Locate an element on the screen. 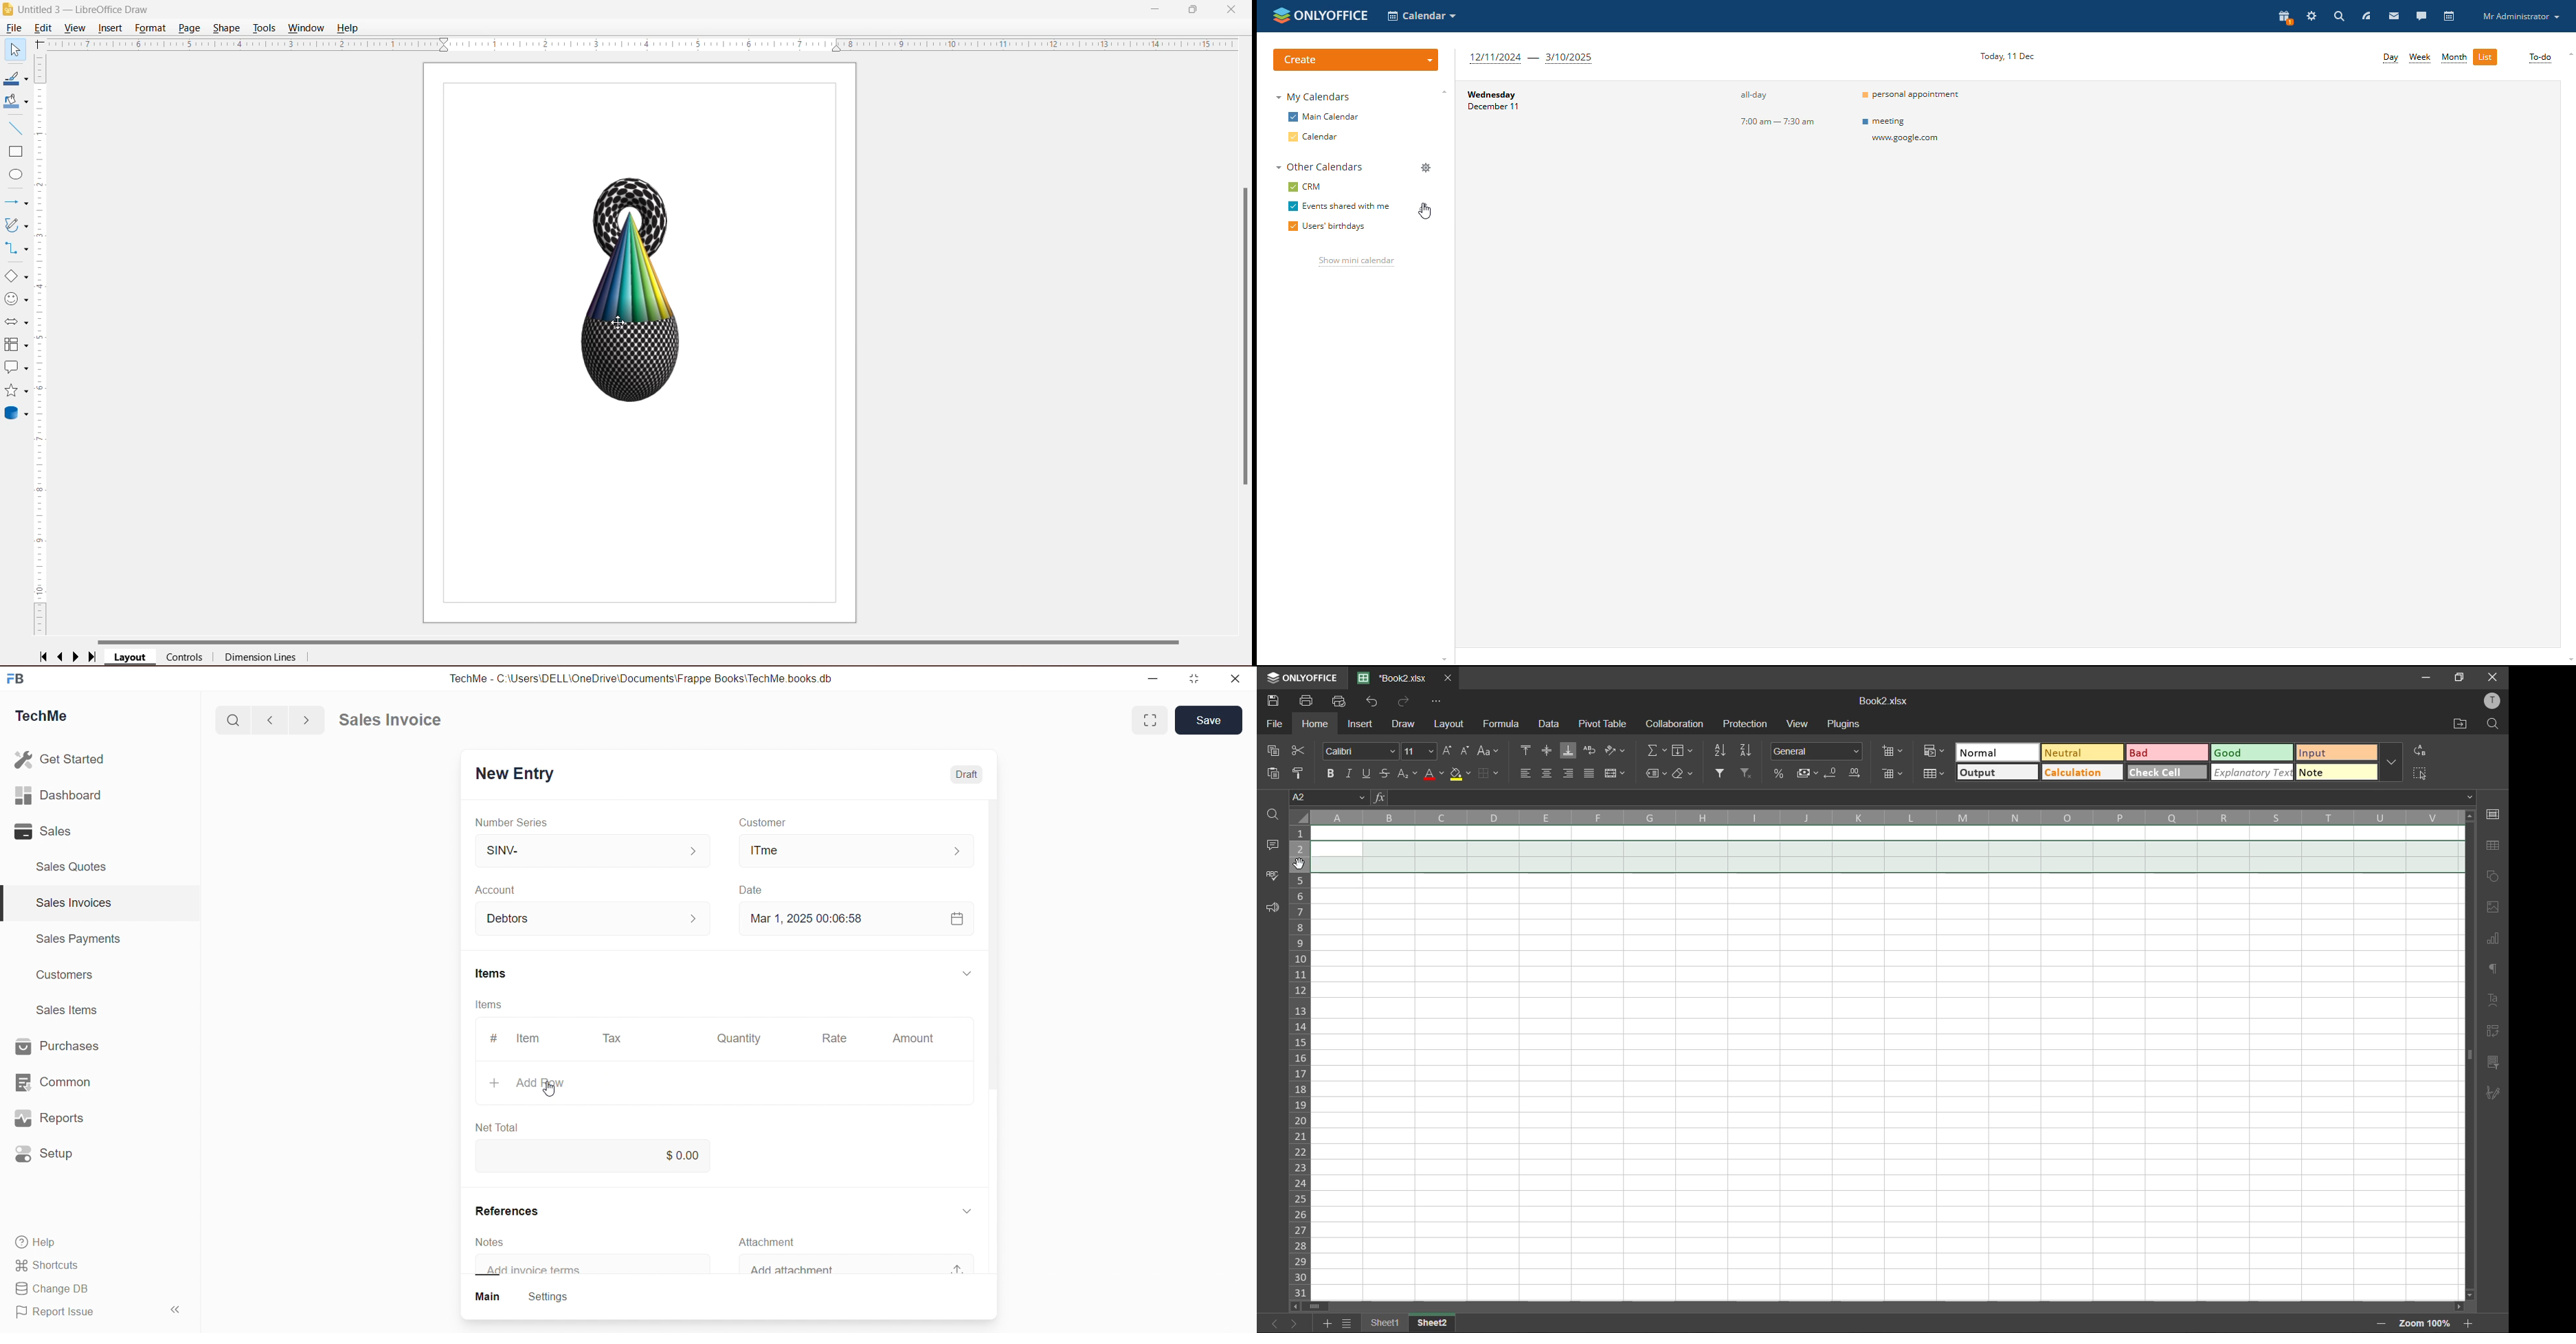 The image size is (2576, 1344). pivot table is located at coordinates (2493, 1031).